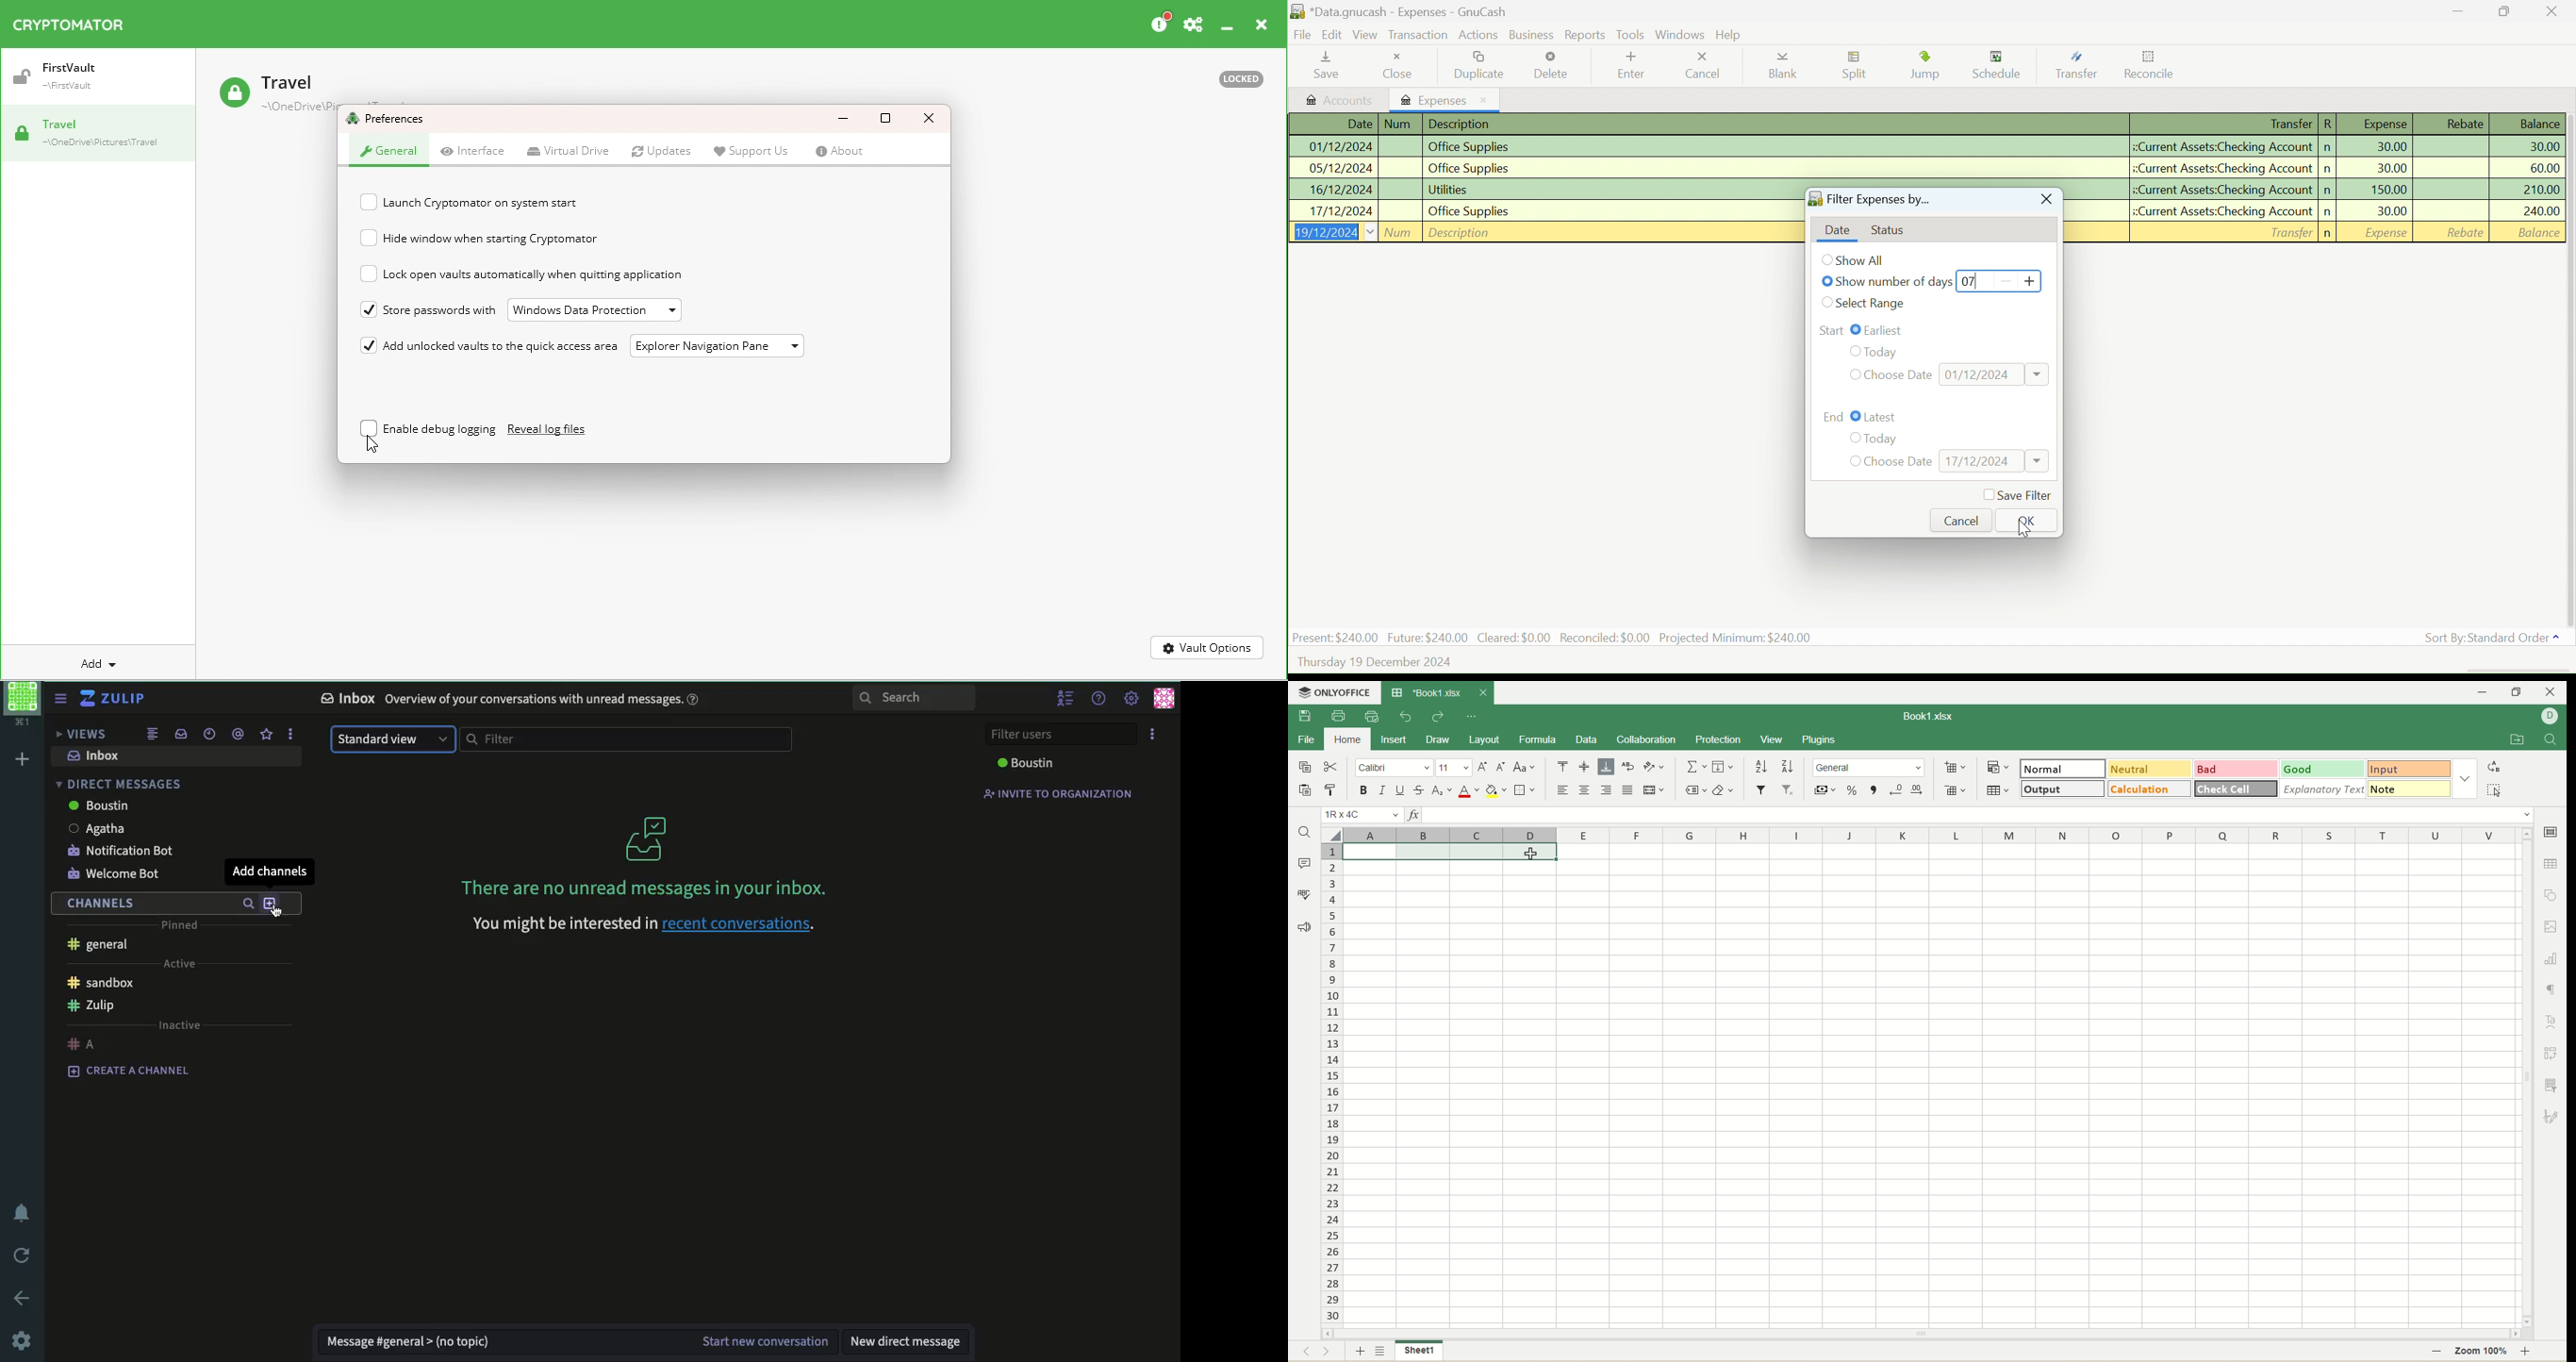 This screenshot has width=2576, height=1372. I want to click on minimize, so click(2482, 692).